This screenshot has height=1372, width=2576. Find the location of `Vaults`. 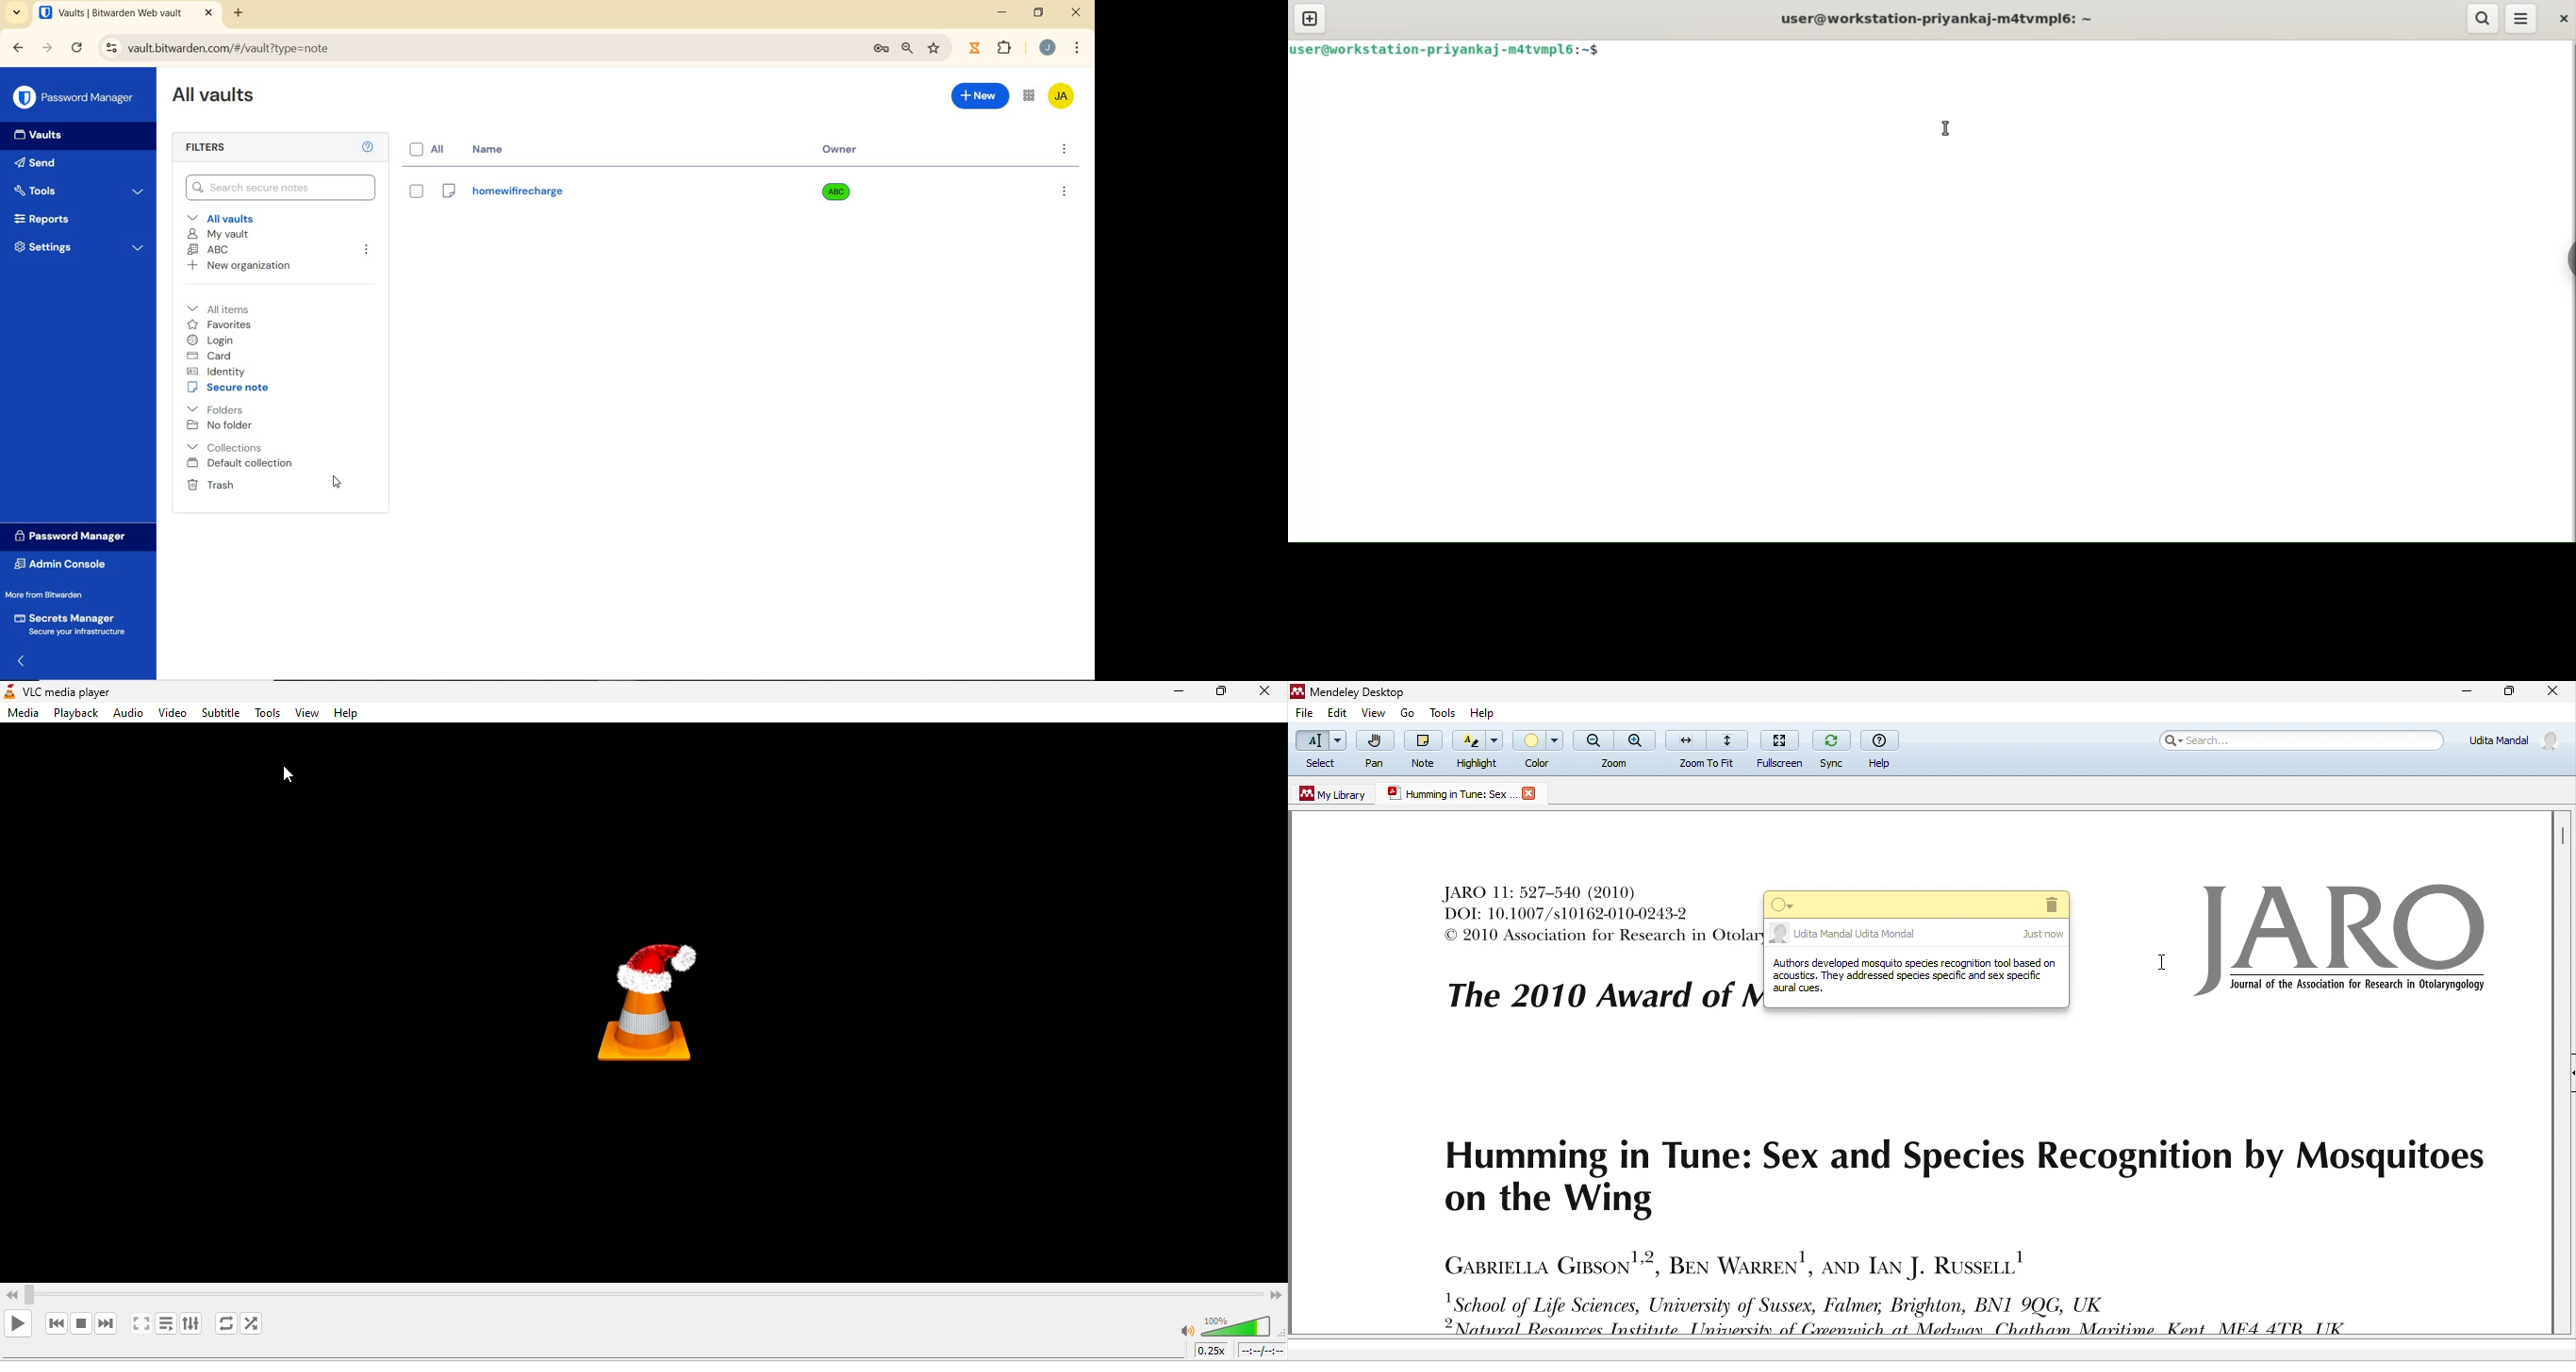

Vaults is located at coordinates (34, 135).